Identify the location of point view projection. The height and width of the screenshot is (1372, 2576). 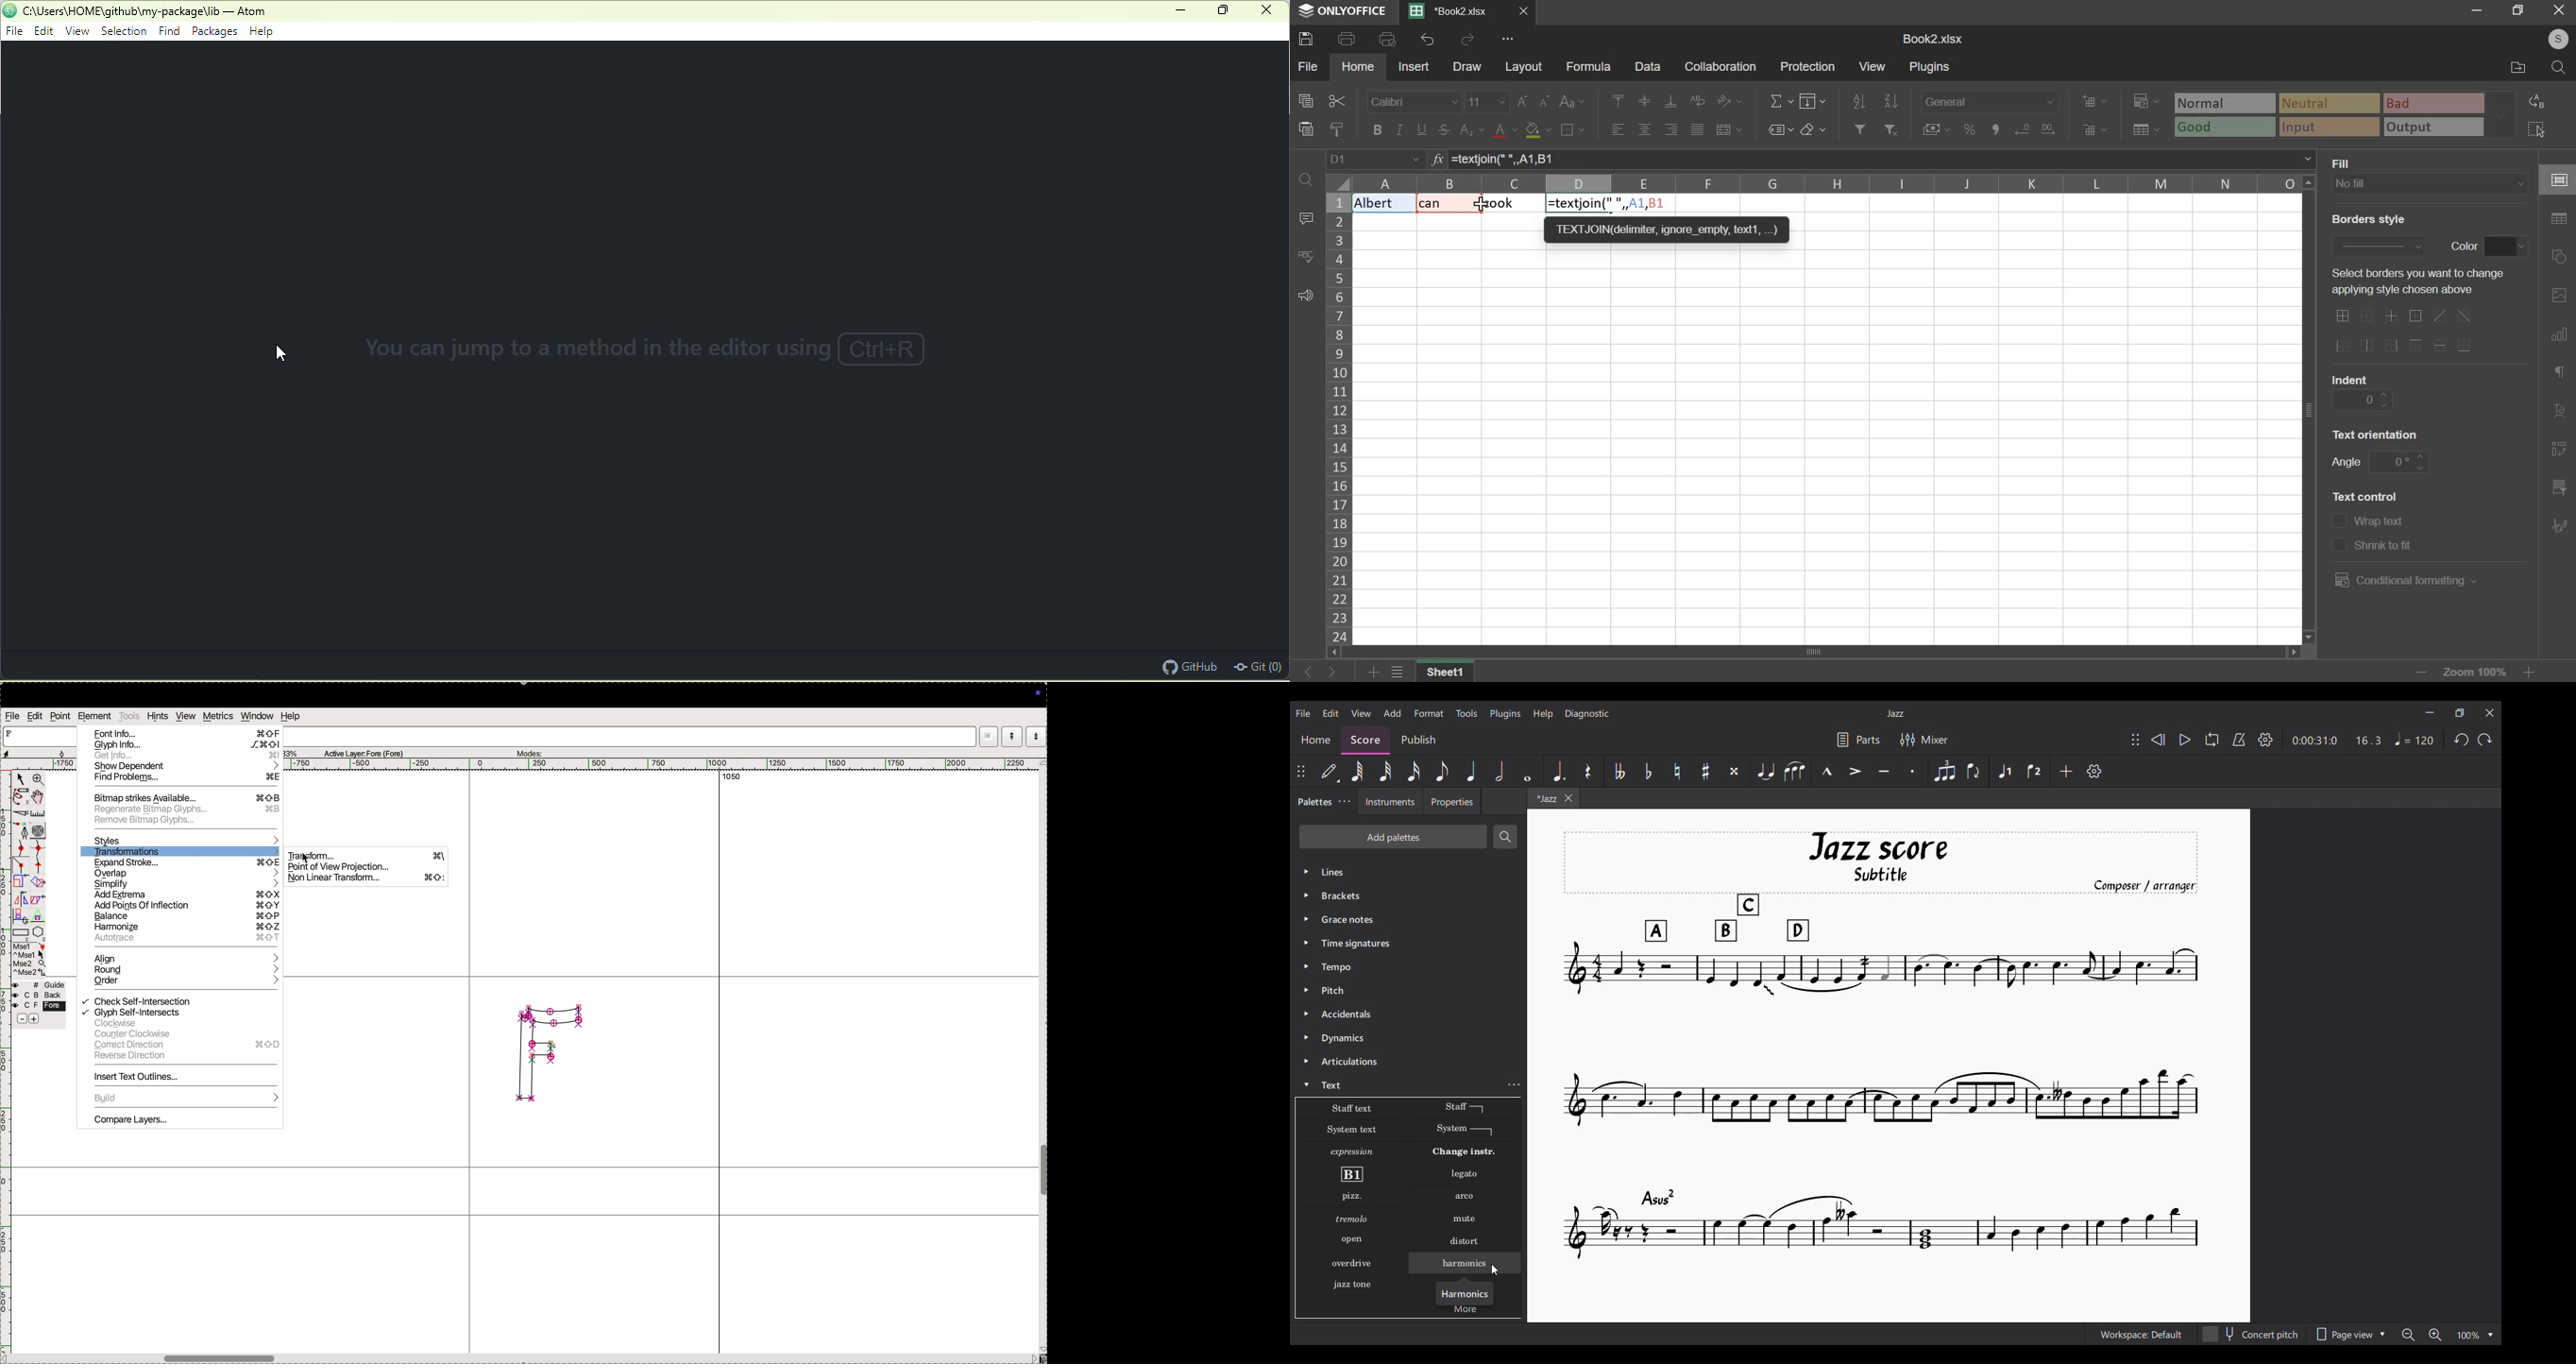
(367, 868).